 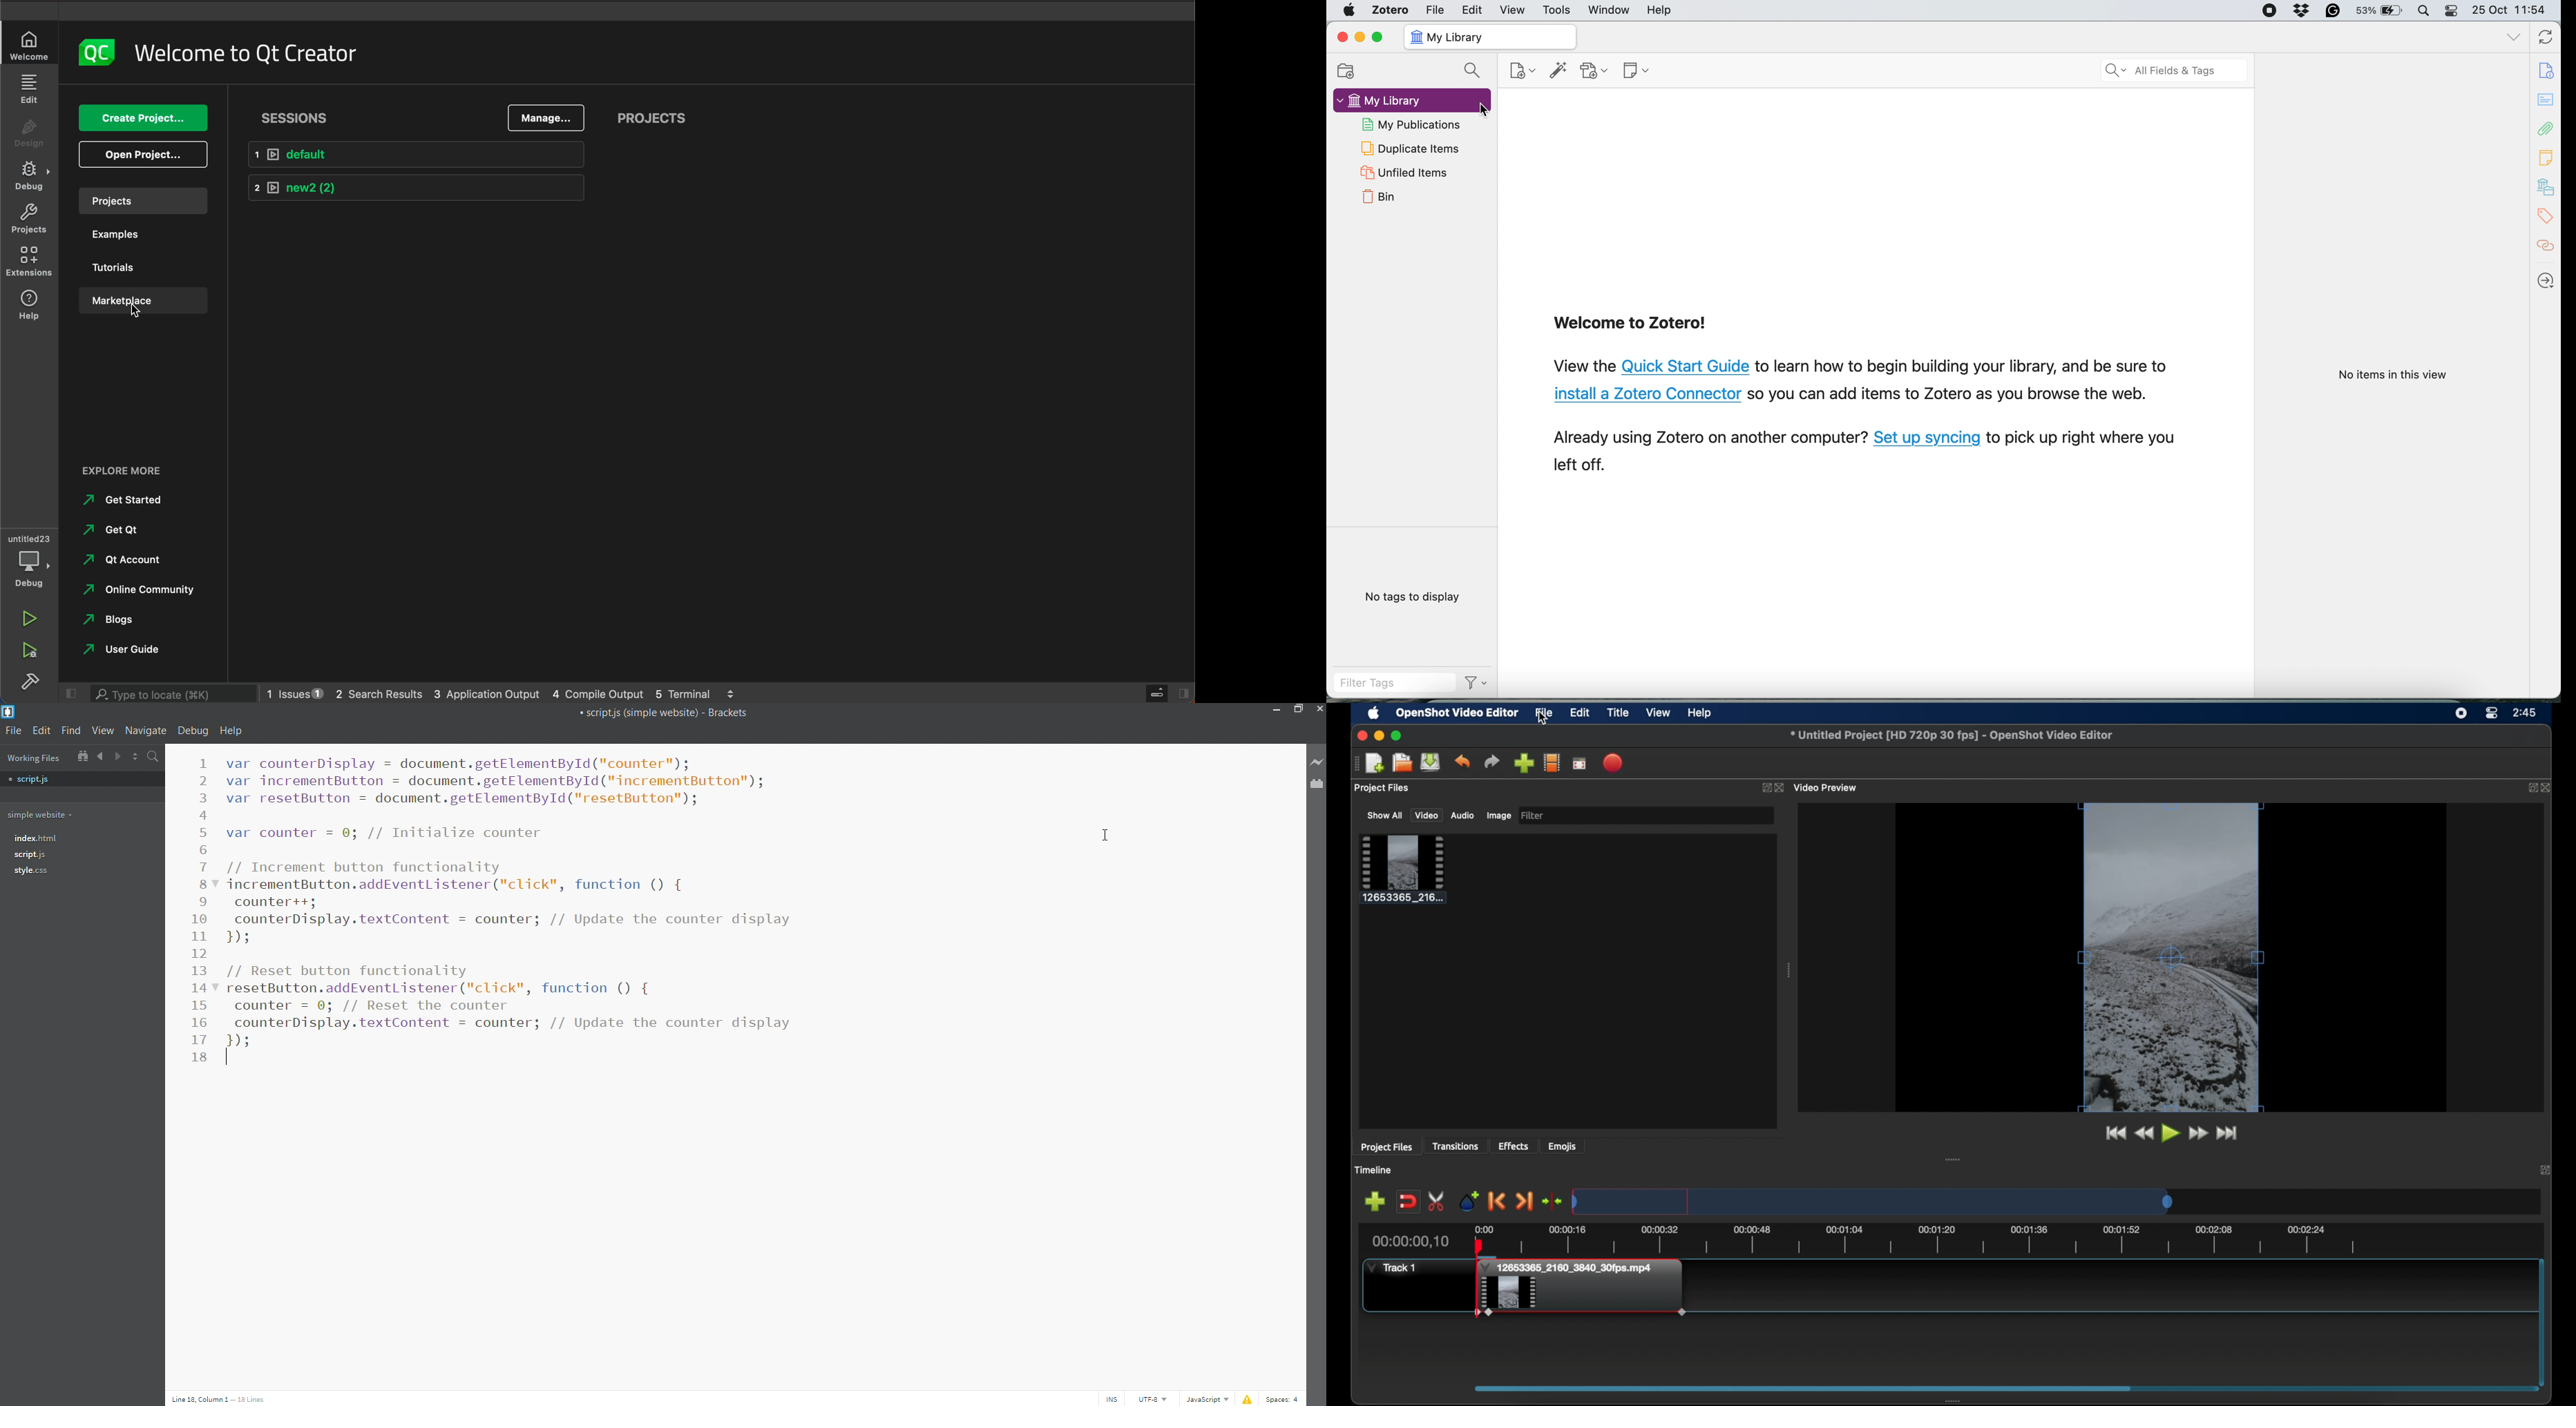 What do you see at coordinates (1379, 736) in the screenshot?
I see `minimize` at bounding box center [1379, 736].